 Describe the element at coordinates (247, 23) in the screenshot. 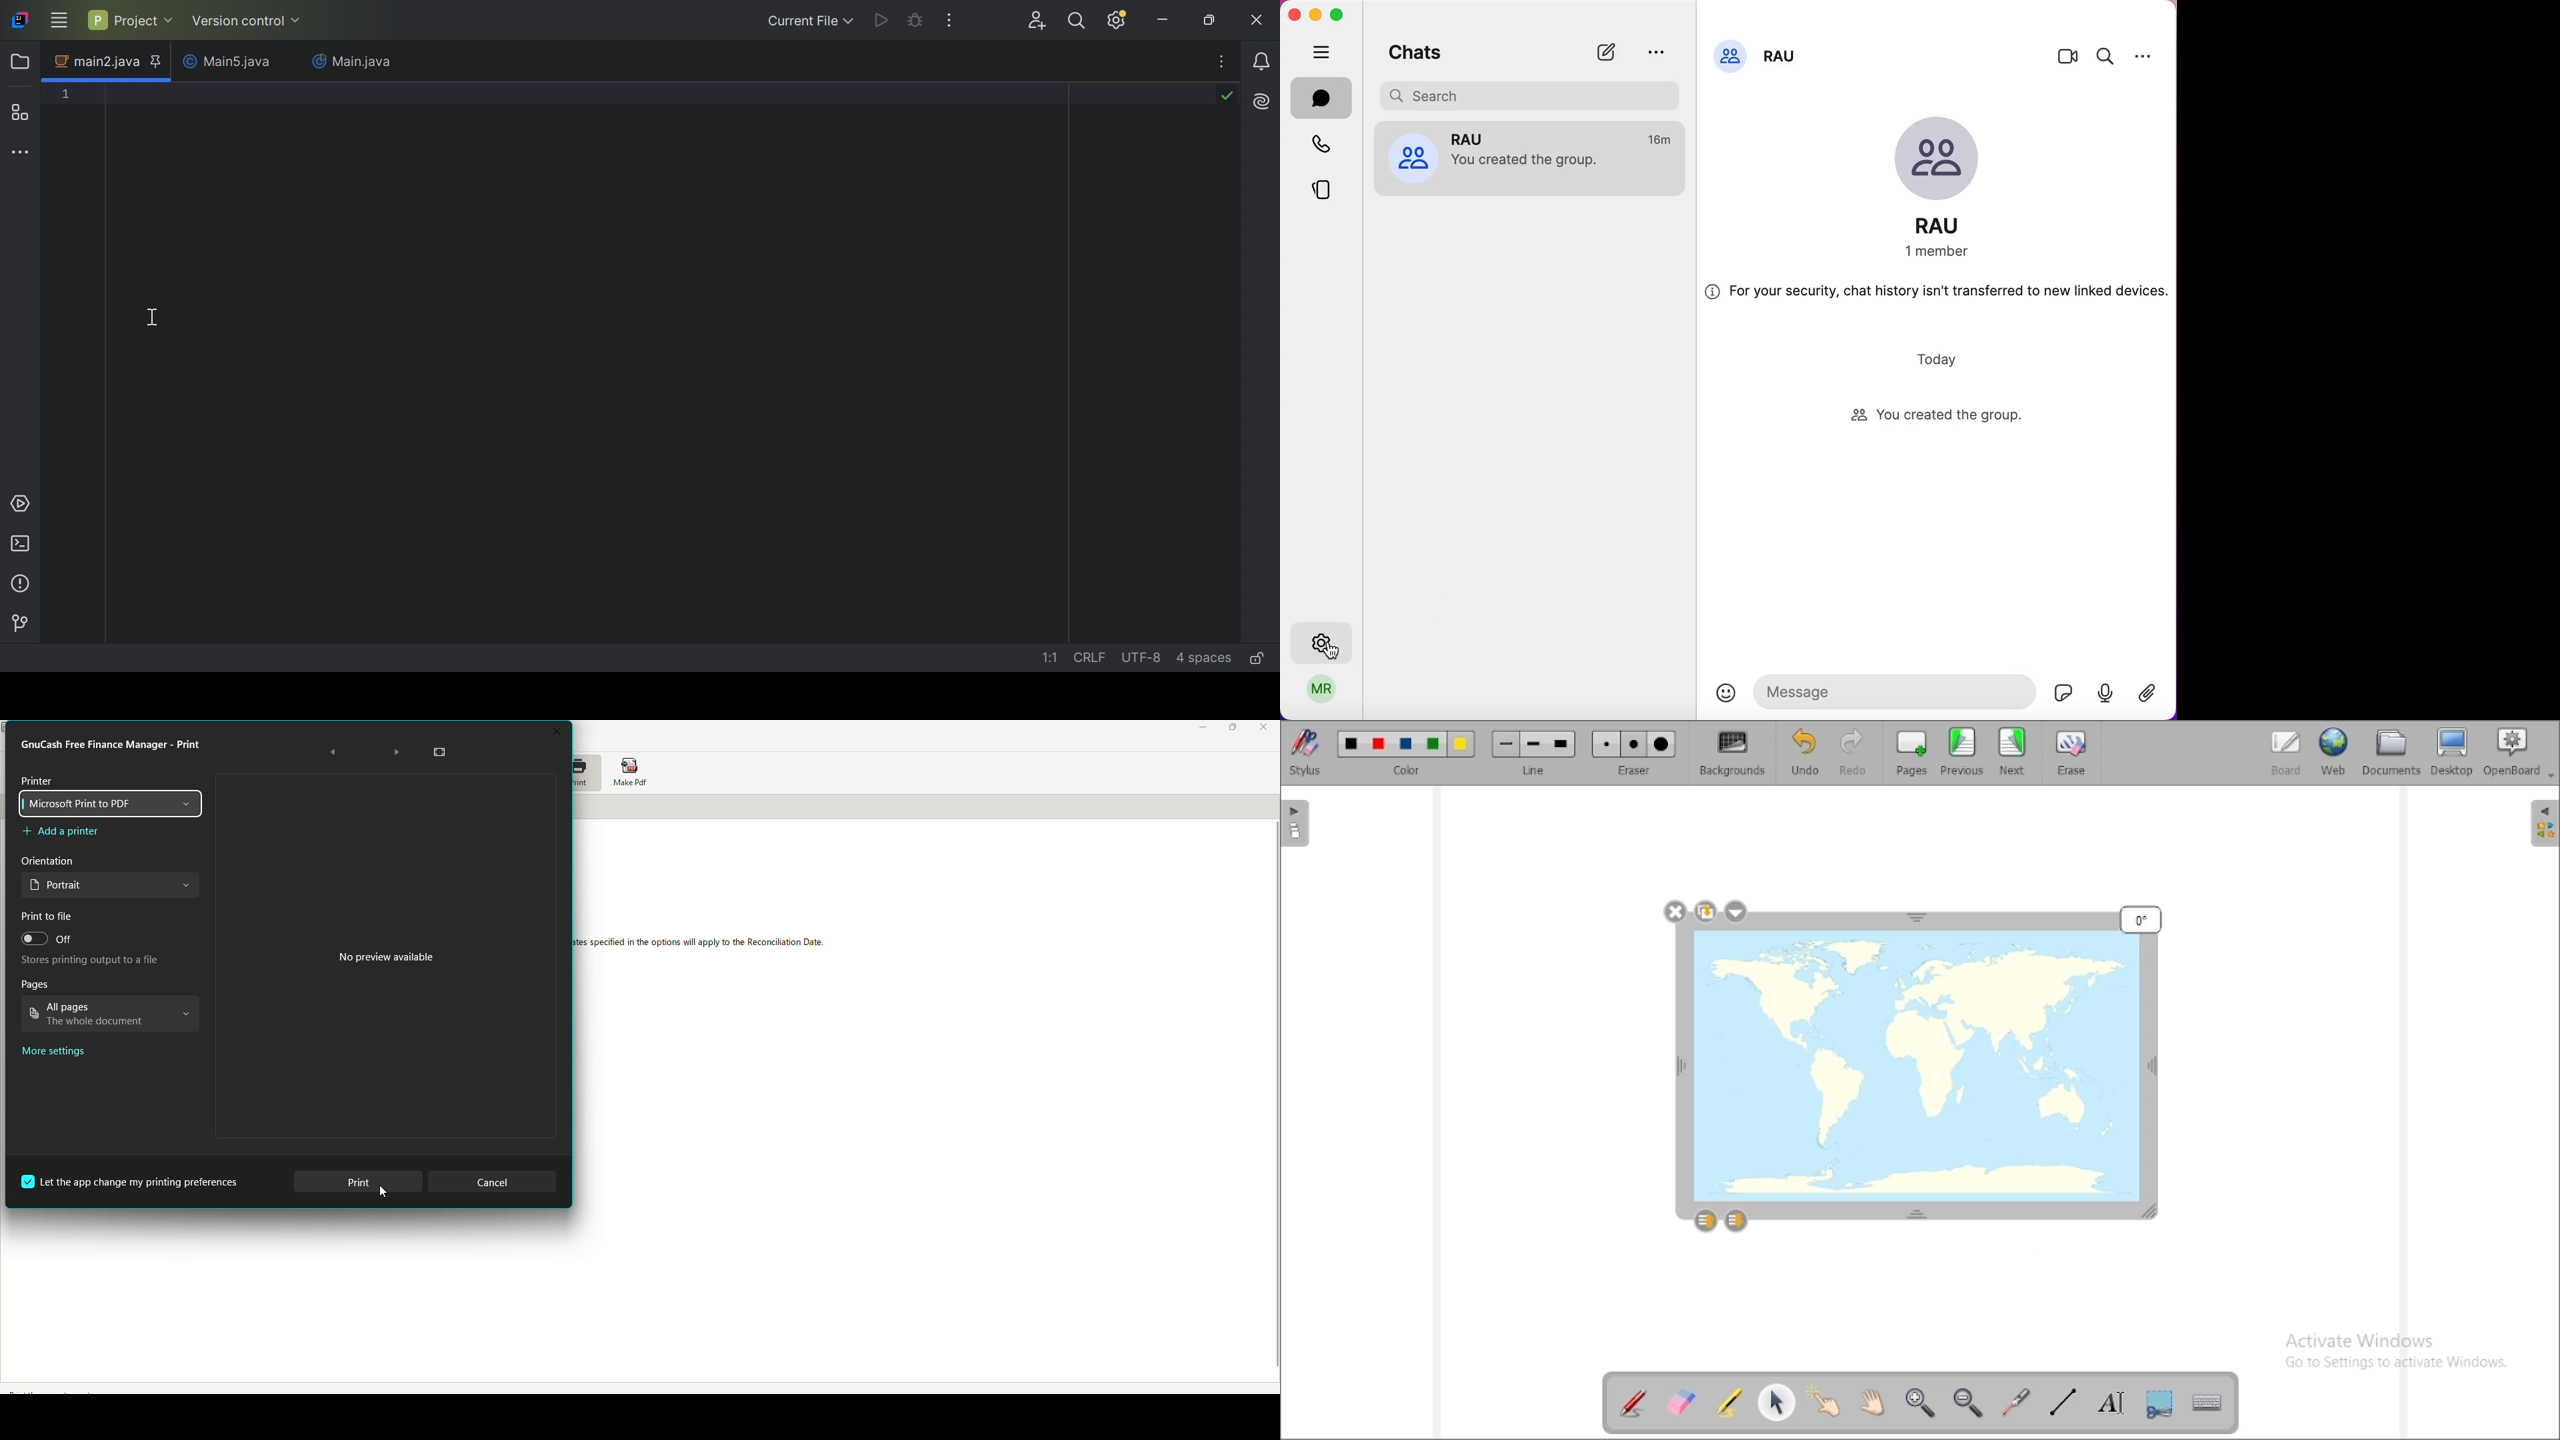

I see `Version control` at that location.